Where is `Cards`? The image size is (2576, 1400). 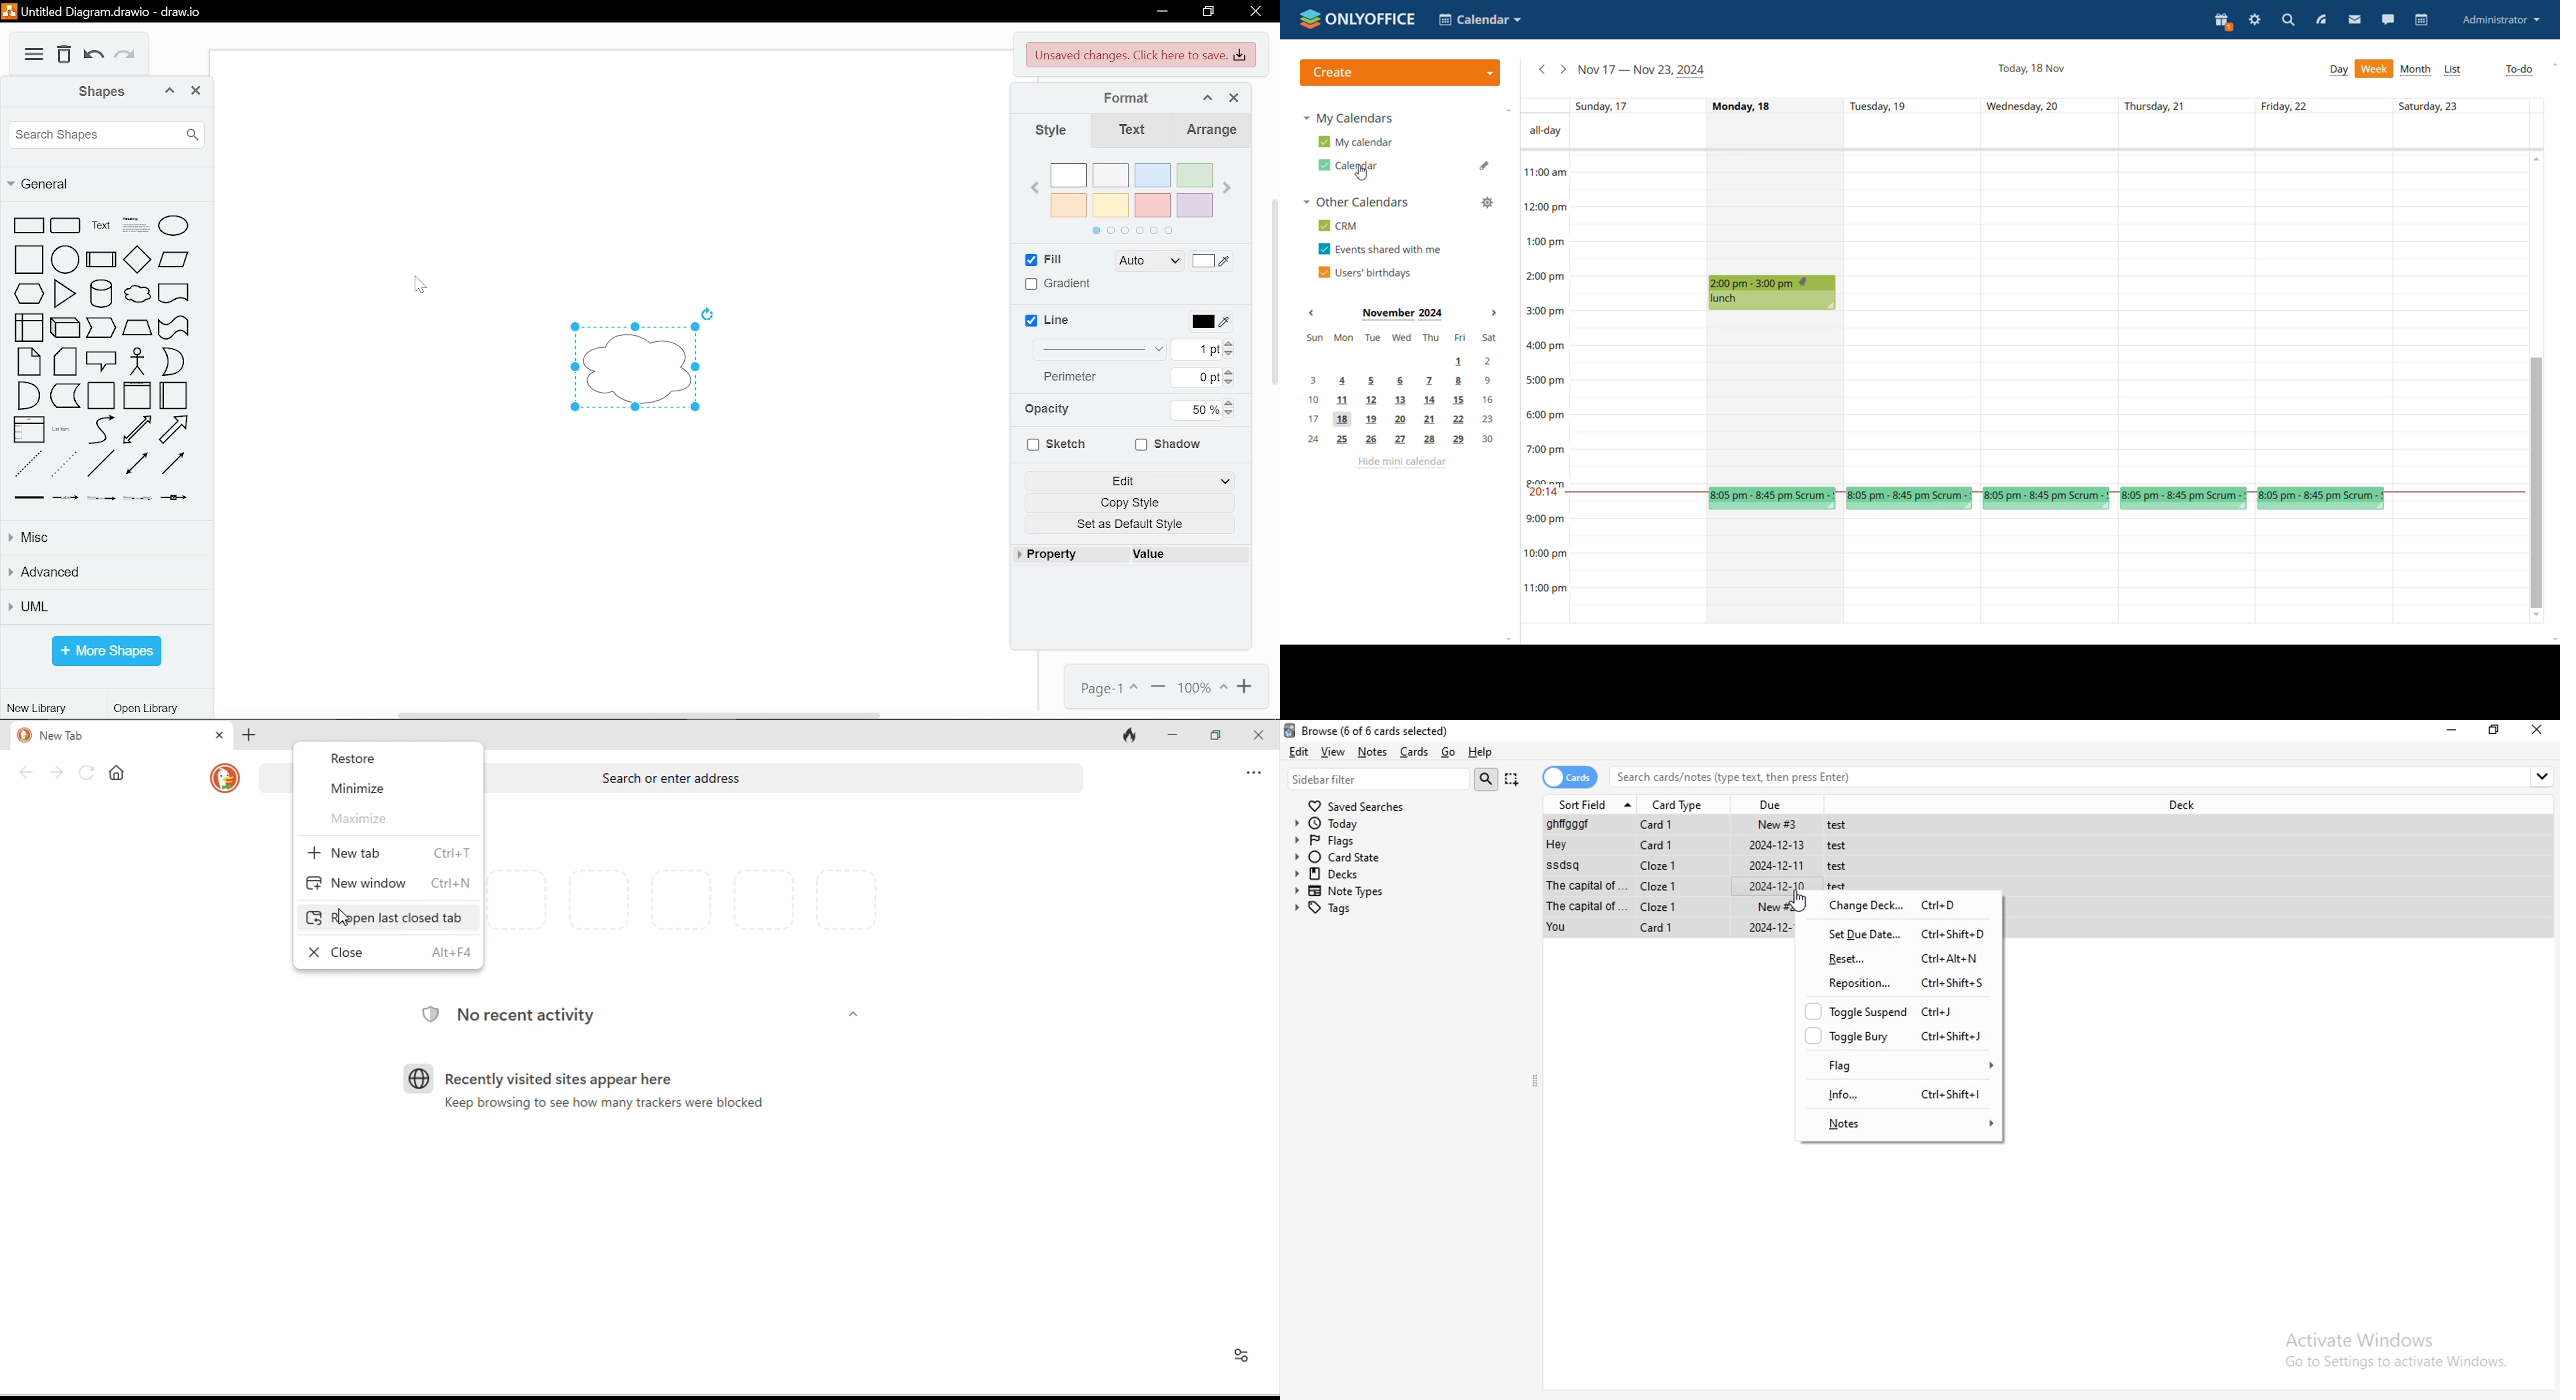 Cards is located at coordinates (1417, 752).